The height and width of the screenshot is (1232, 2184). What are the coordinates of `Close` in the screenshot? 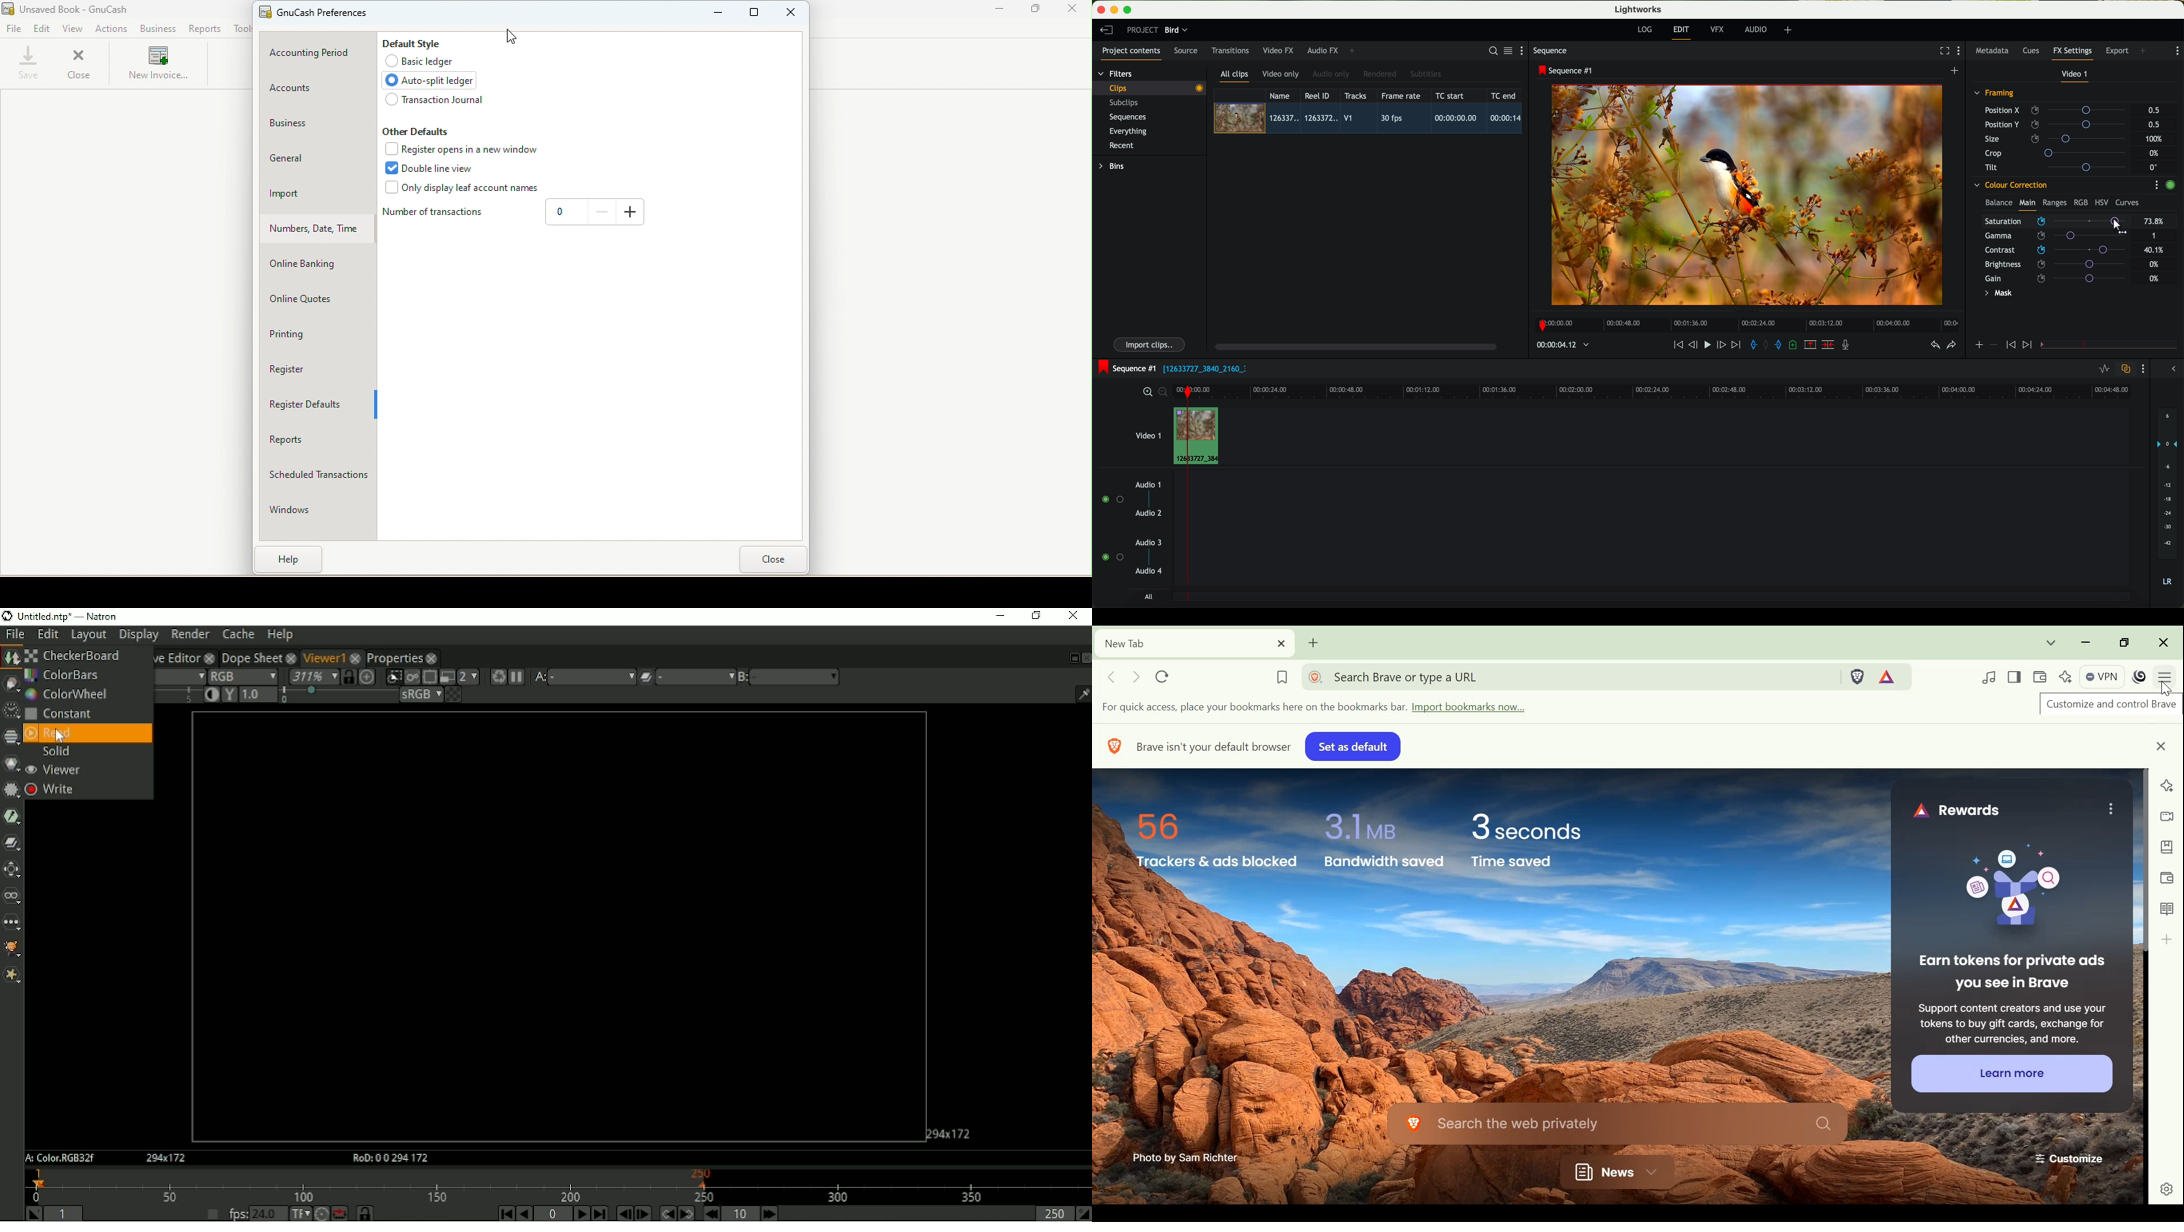 It's located at (1073, 11).